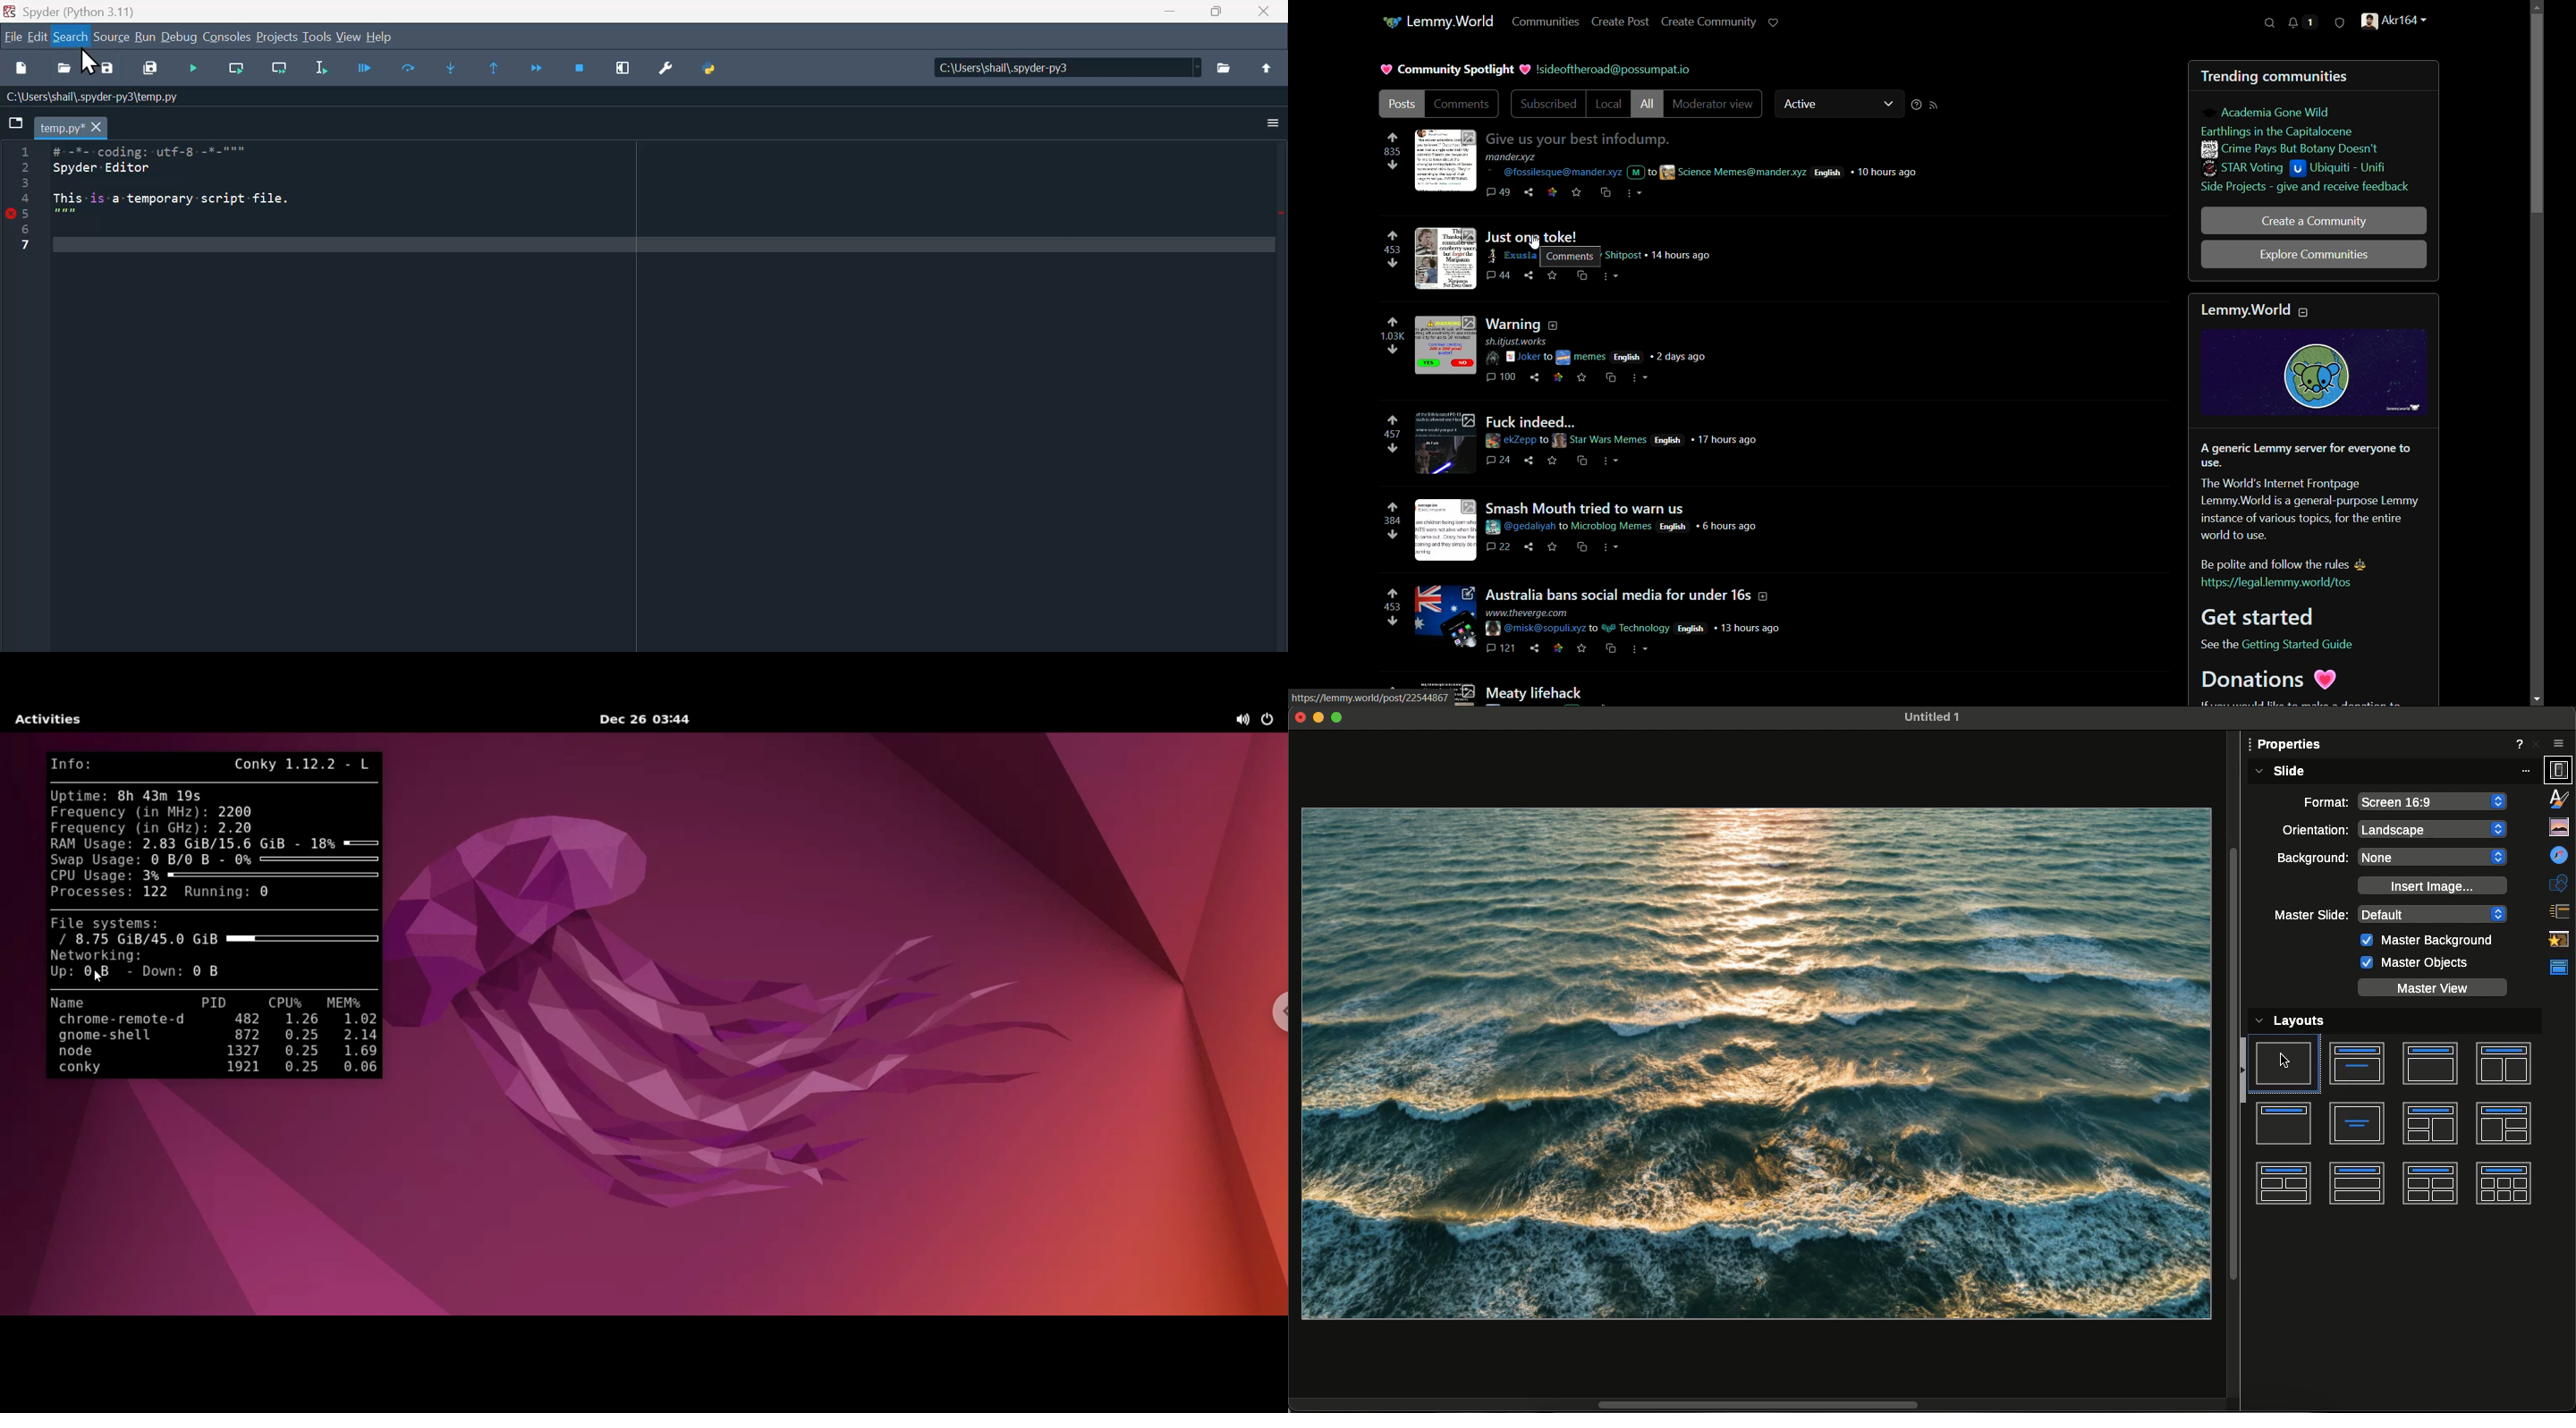 Image resolution: width=2576 pixels, height=1428 pixels. What do you see at coordinates (1222, 13) in the screenshot?
I see `Restore` at bounding box center [1222, 13].